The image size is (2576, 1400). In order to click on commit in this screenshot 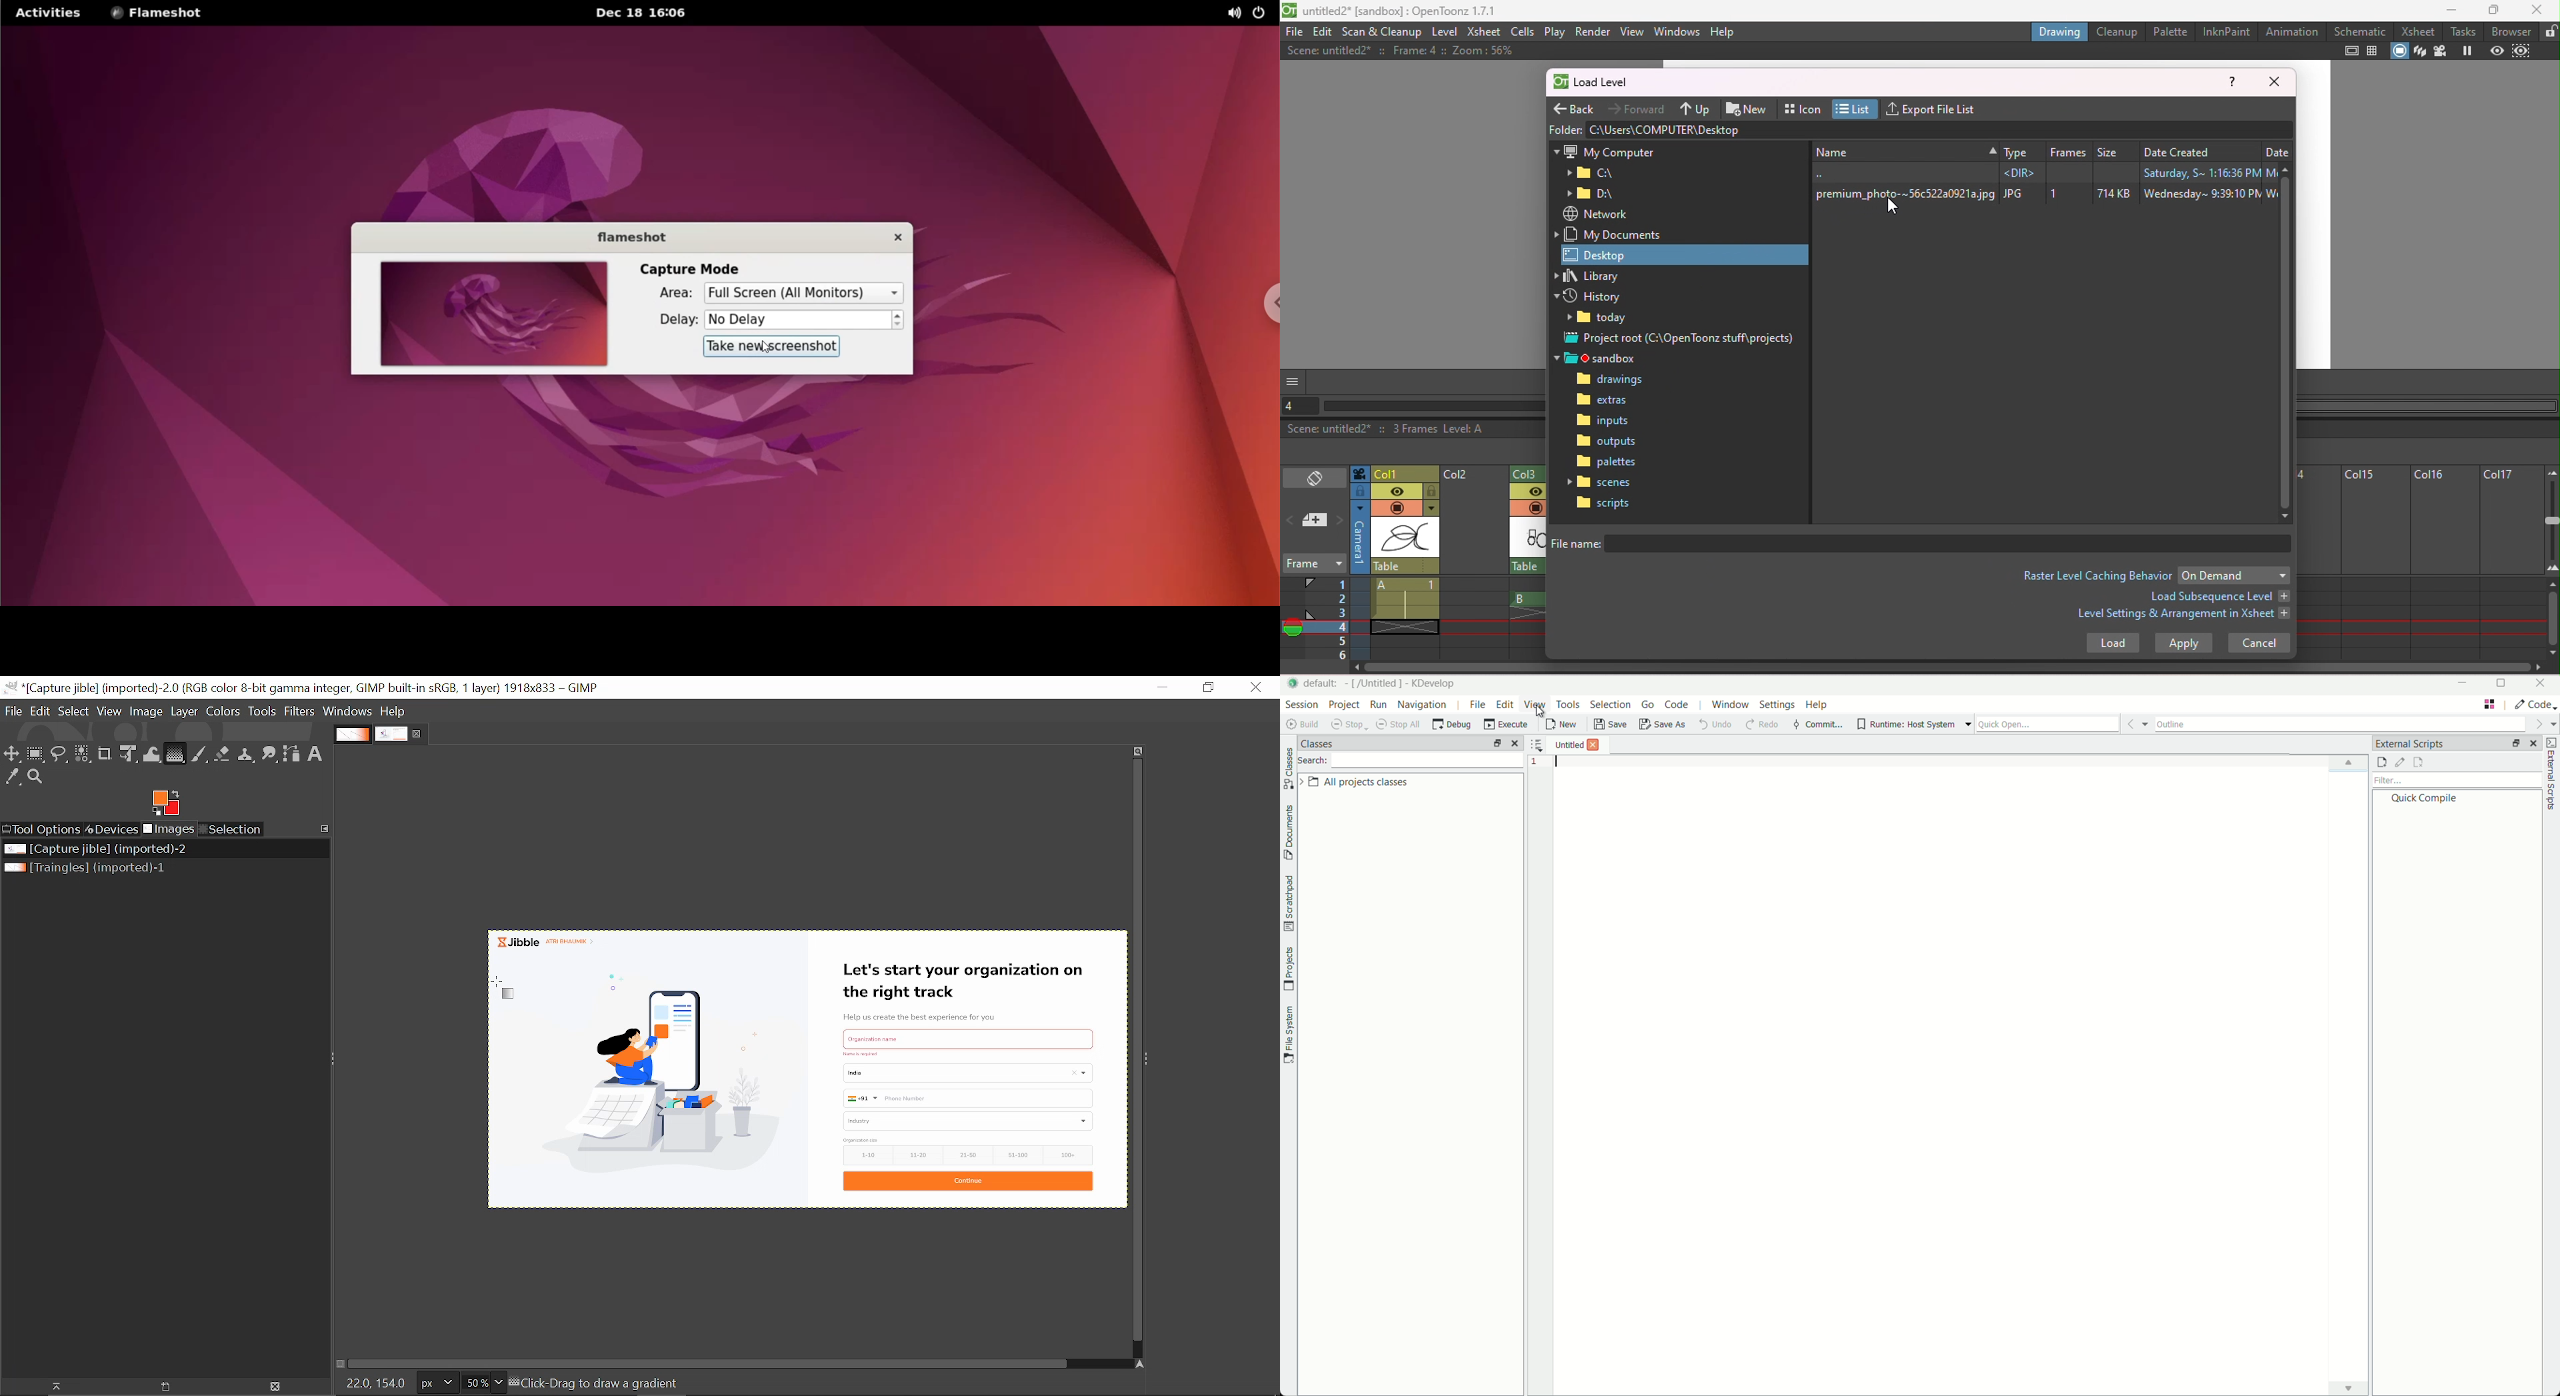, I will do `click(1817, 725)`.